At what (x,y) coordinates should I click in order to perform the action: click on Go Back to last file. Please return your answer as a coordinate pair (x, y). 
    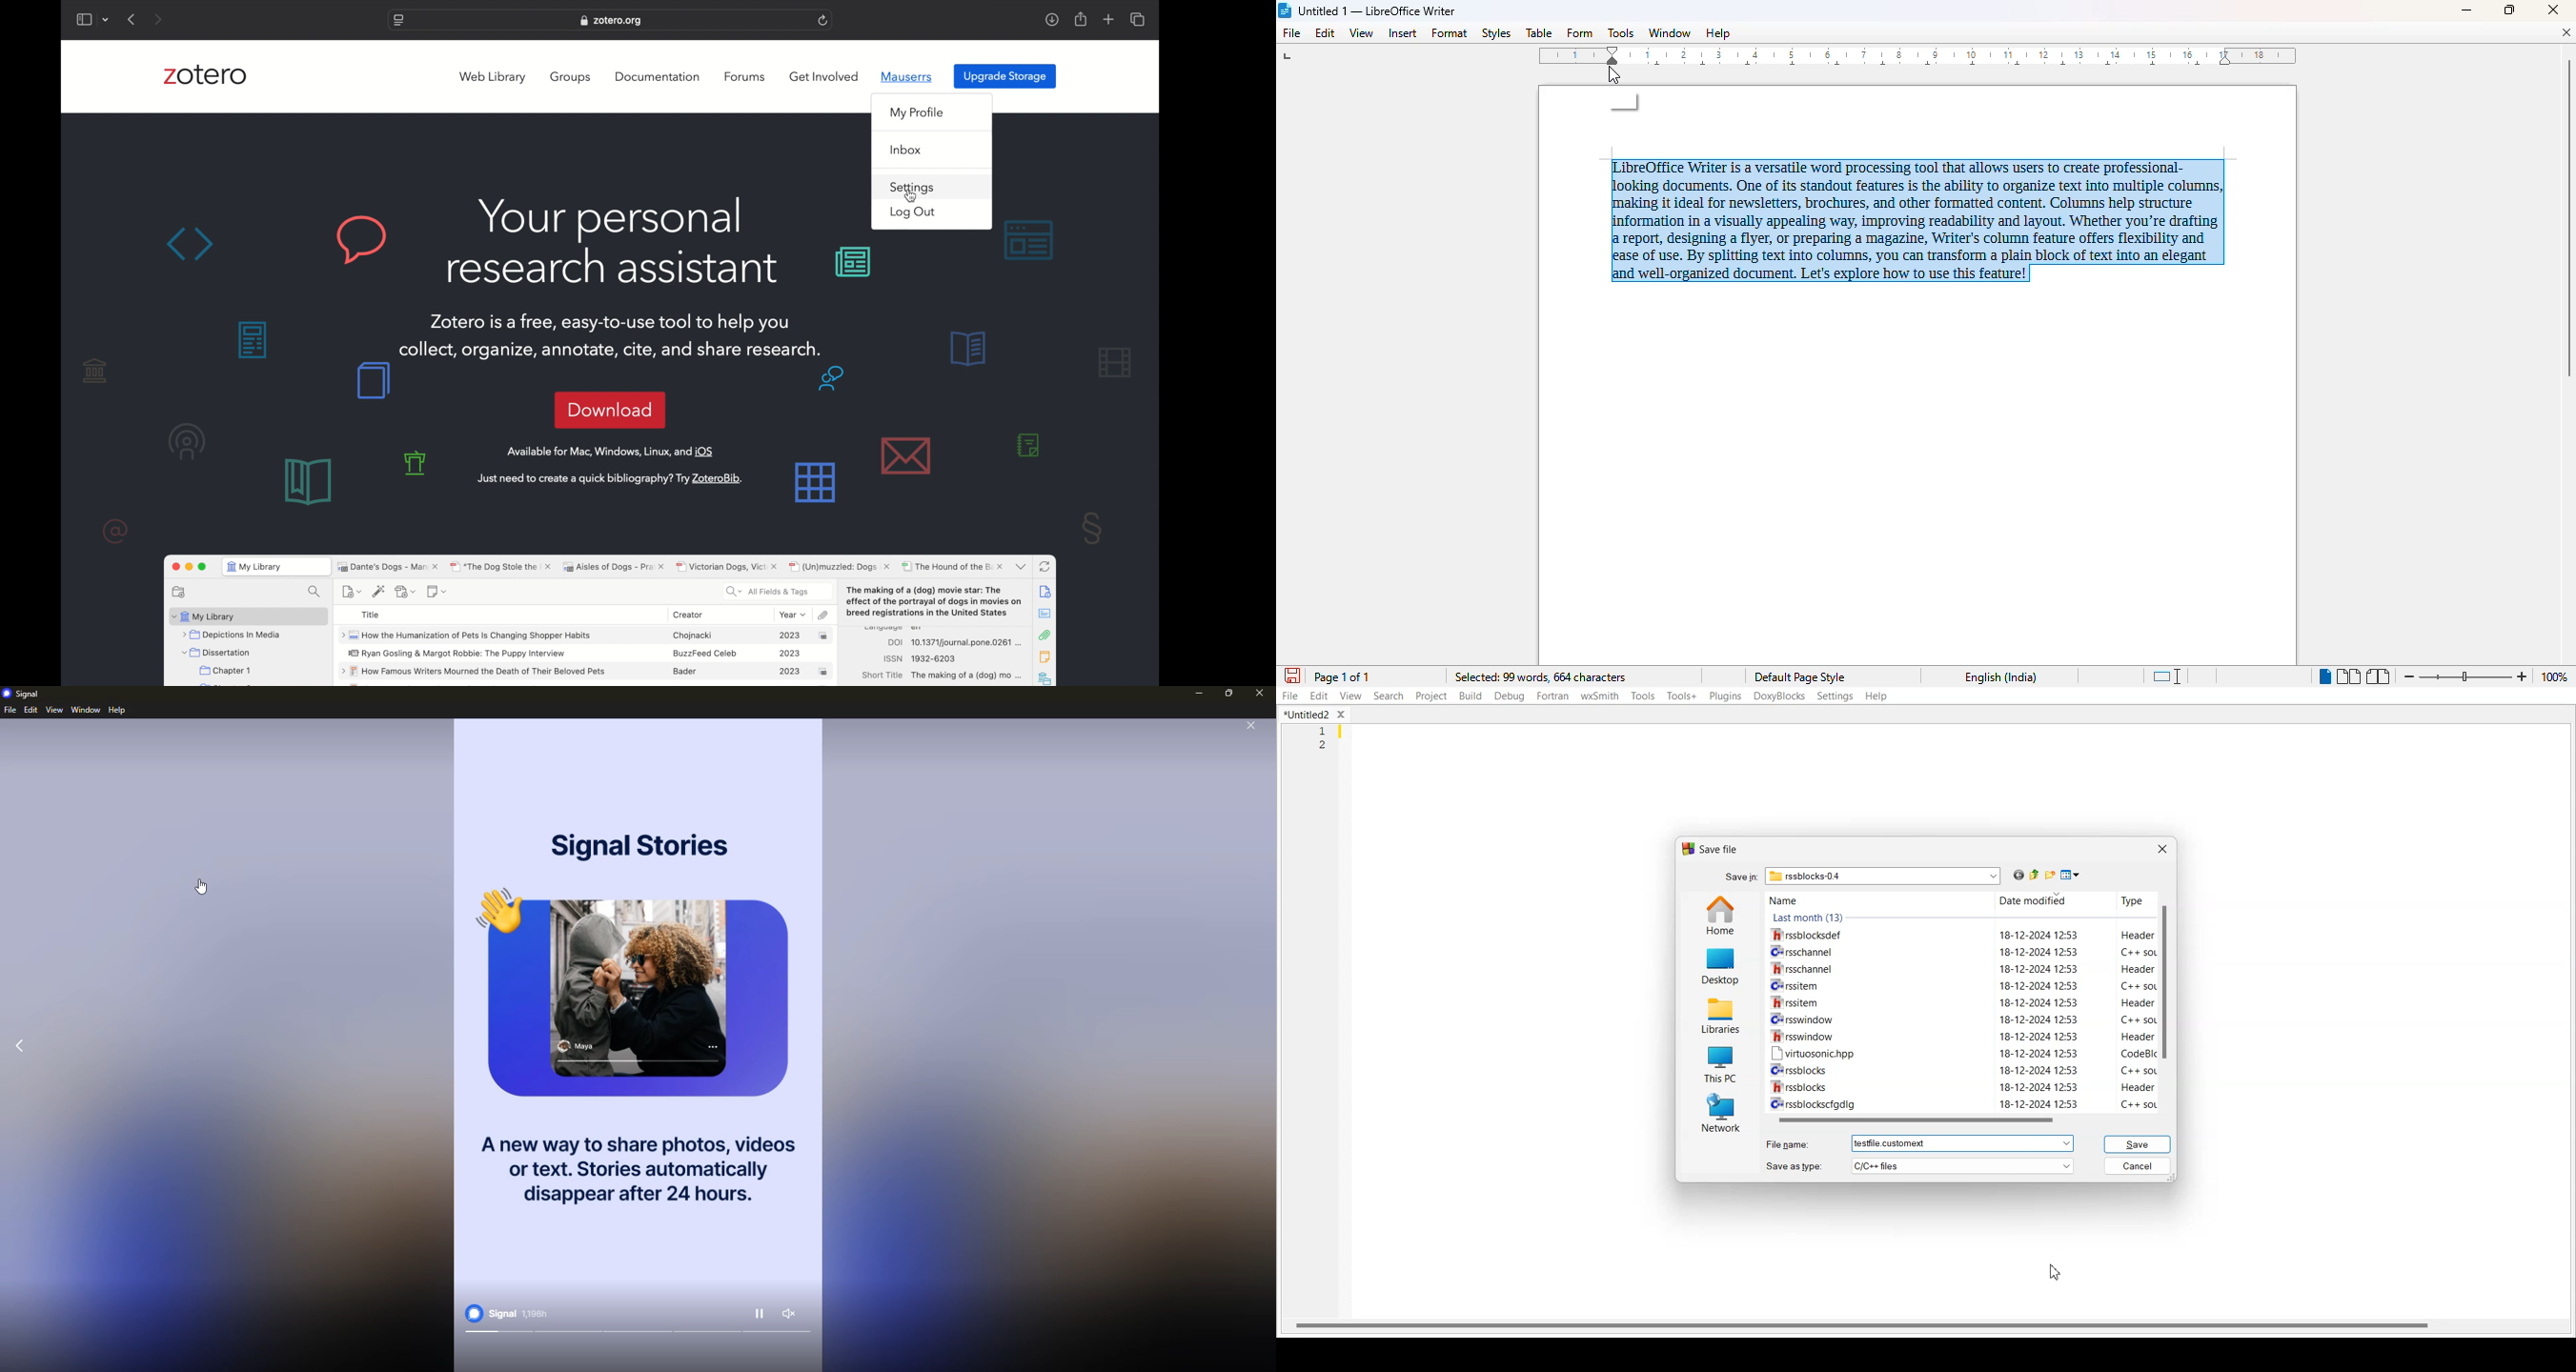
    Looking at the image, I should click on (2019, 875).